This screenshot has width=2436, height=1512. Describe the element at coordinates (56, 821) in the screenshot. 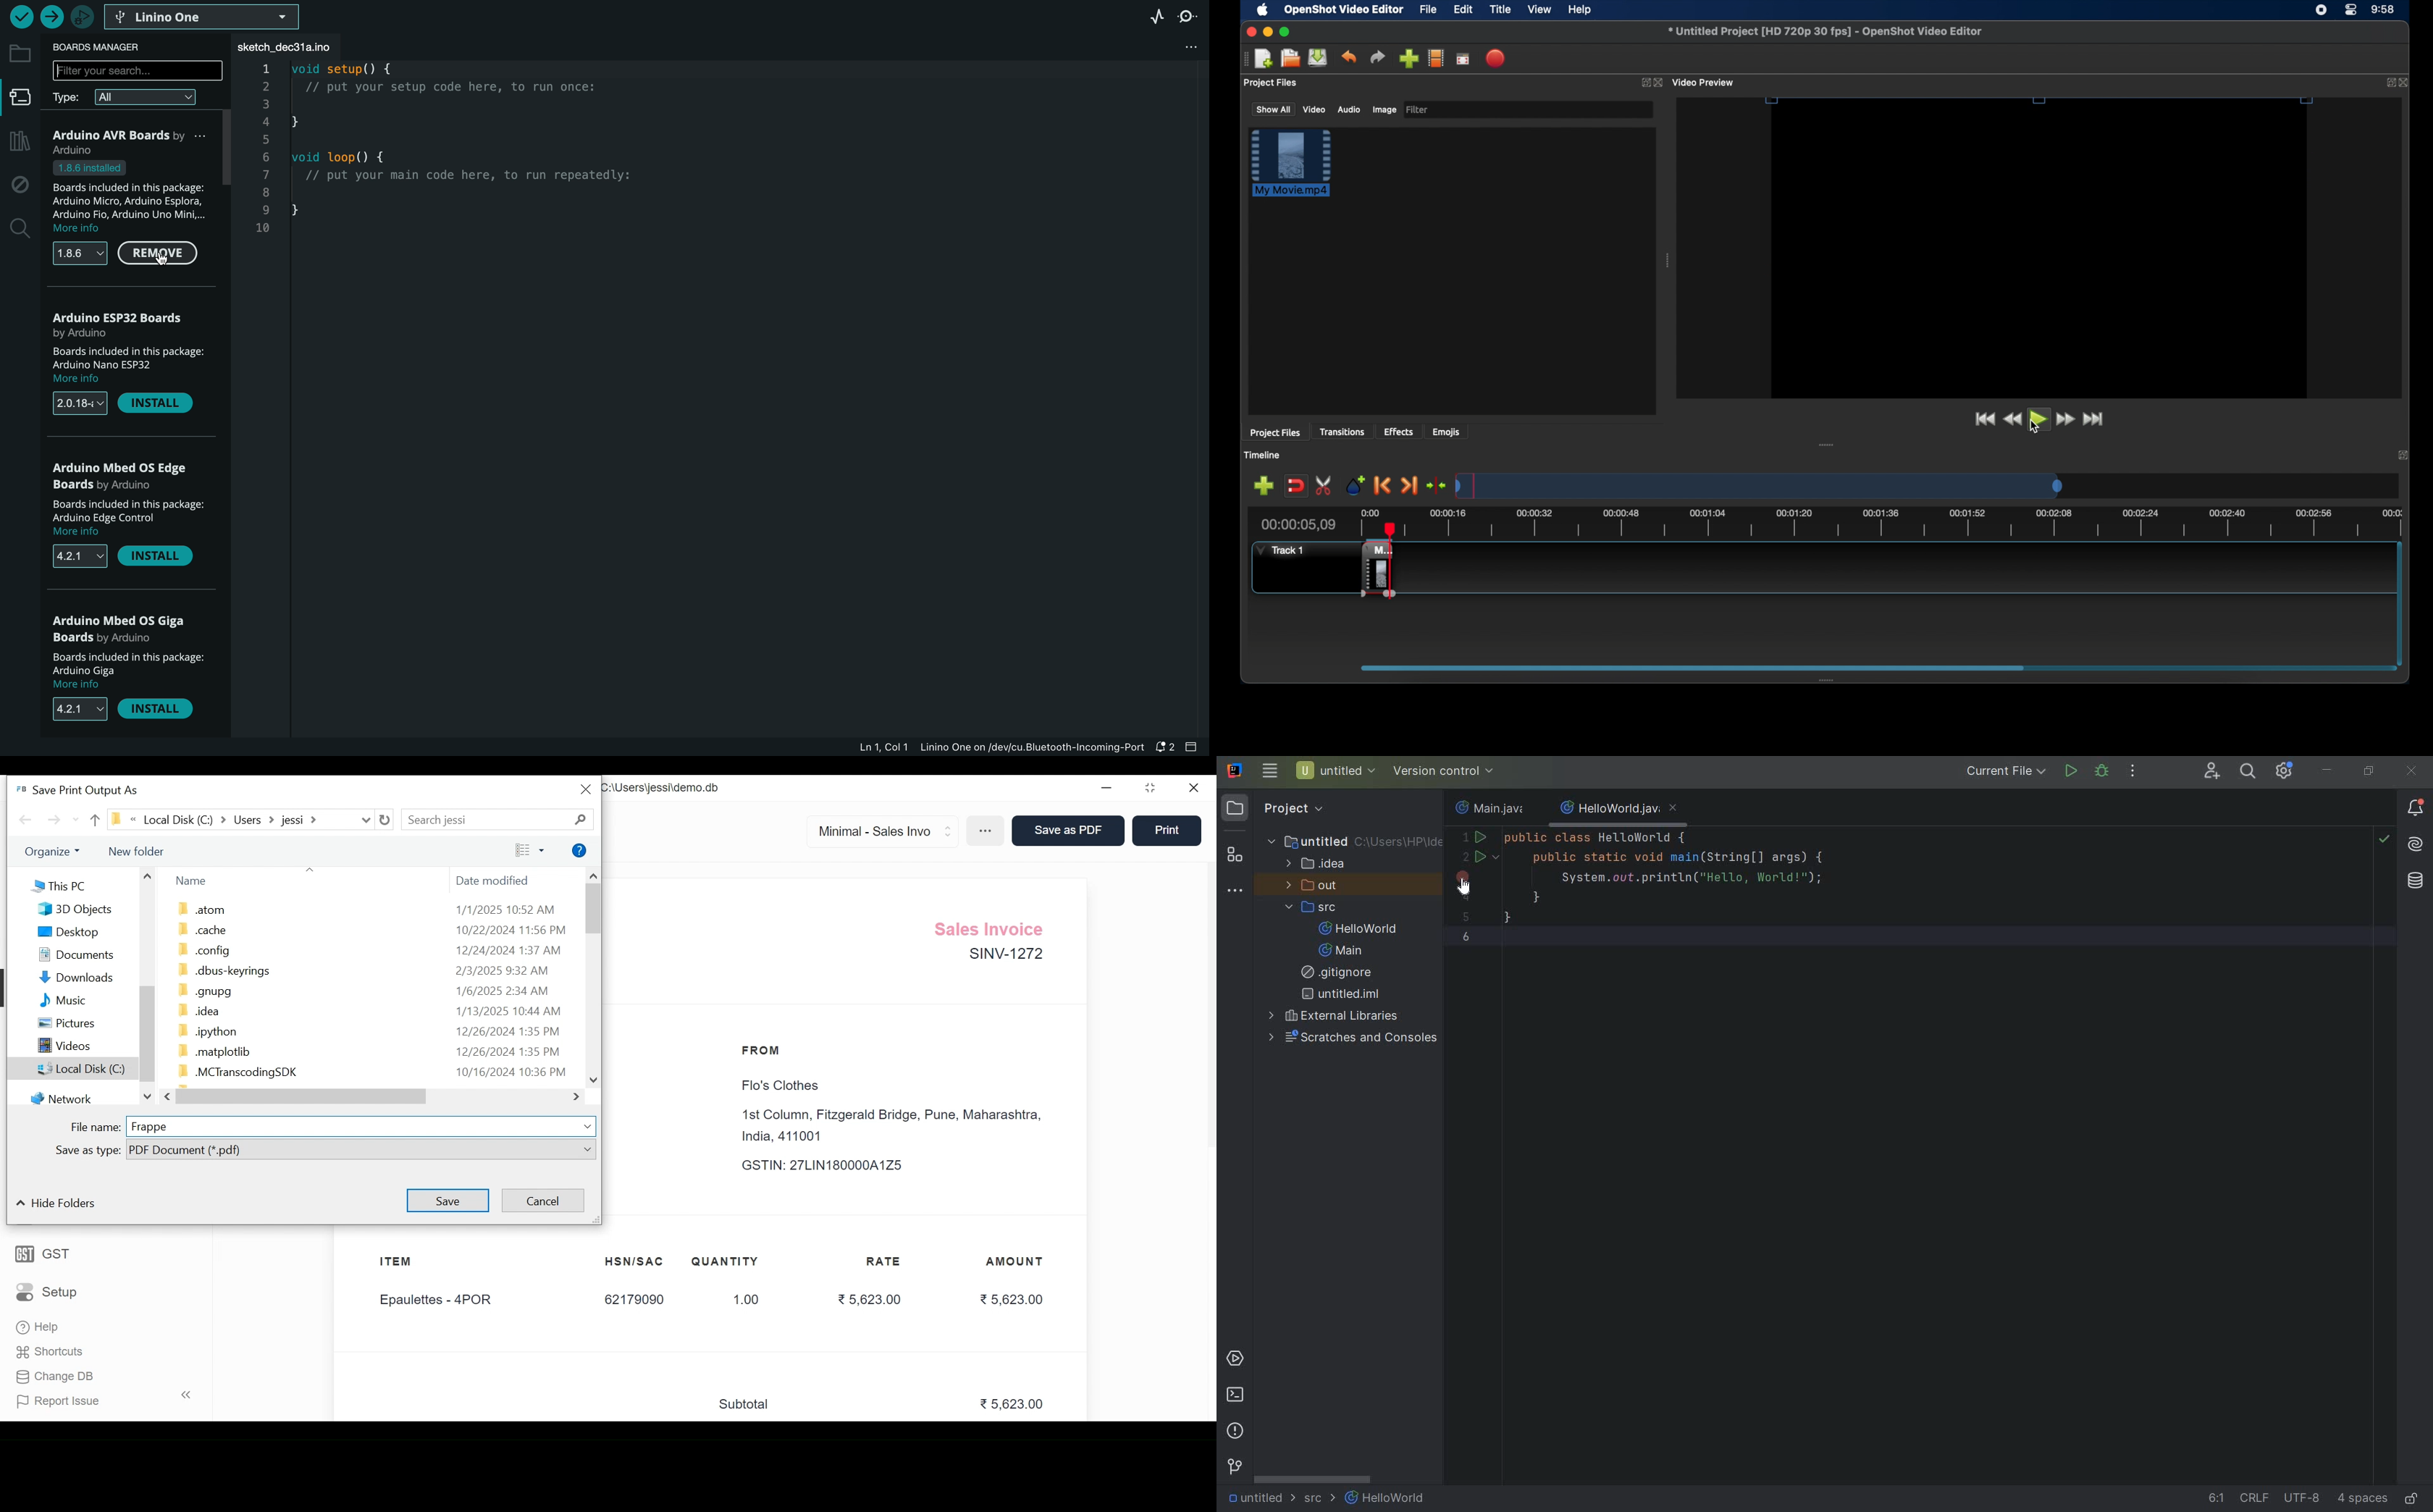

I see `Forward` at that location.